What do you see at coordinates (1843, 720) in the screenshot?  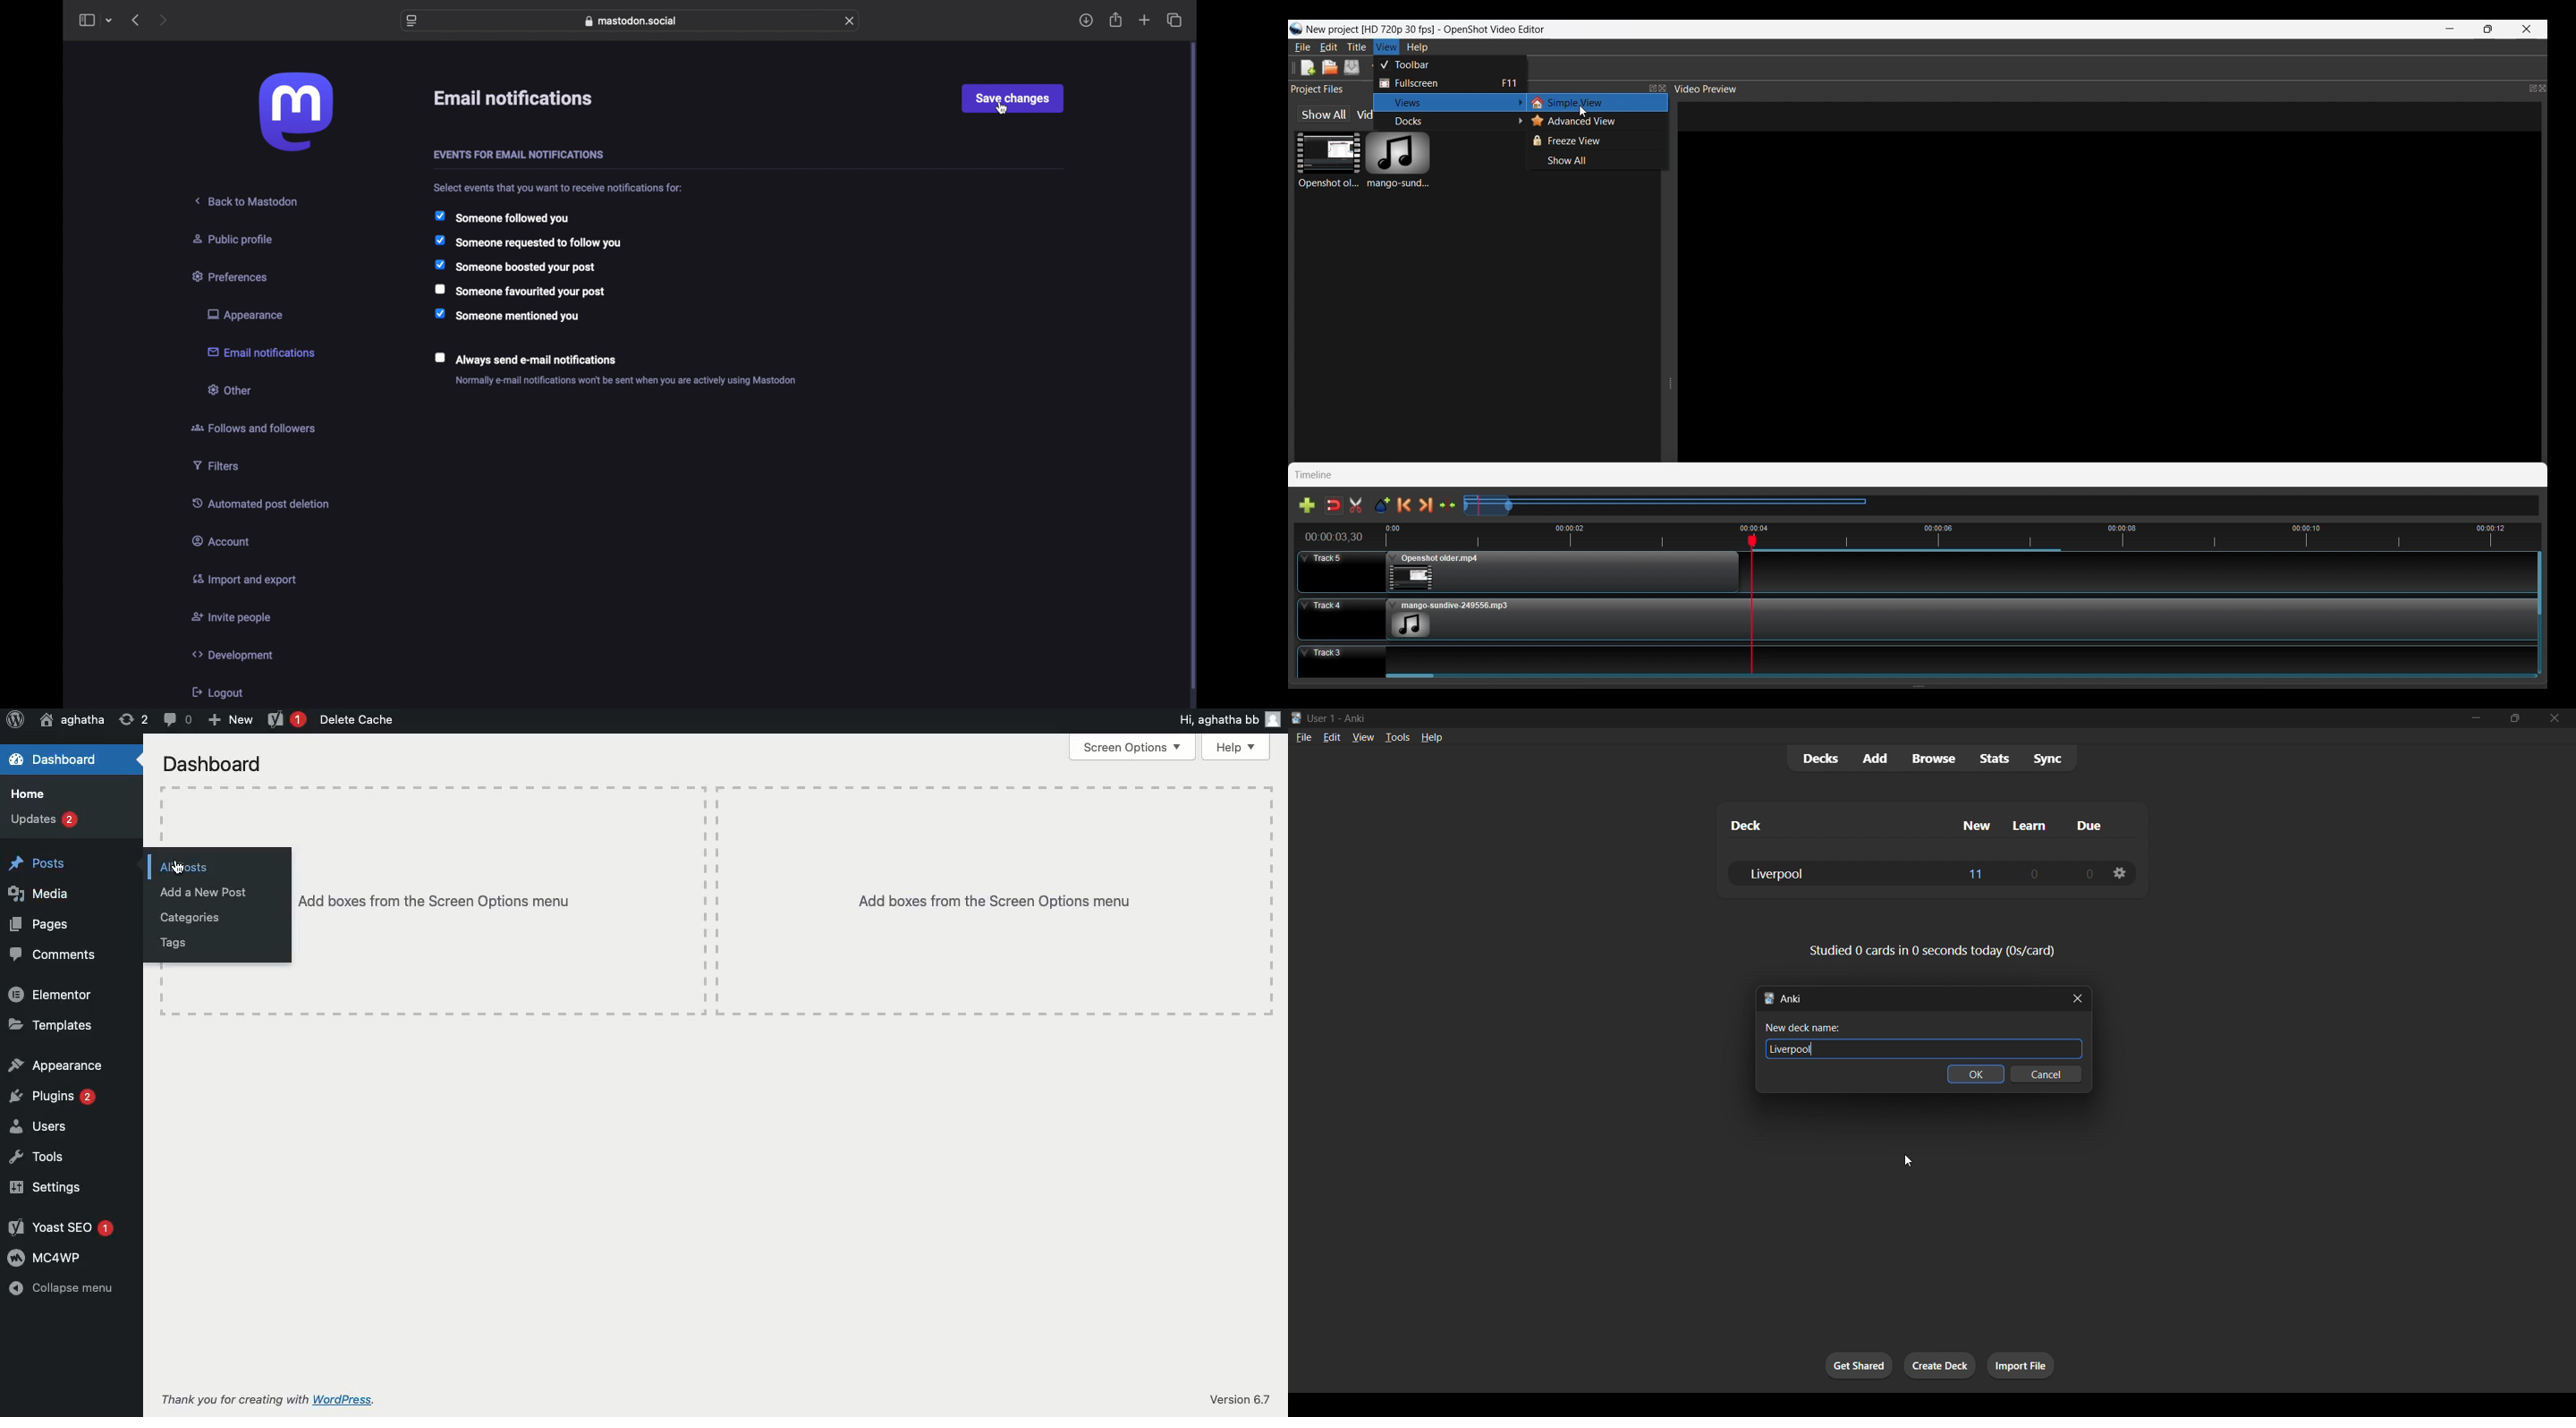 I see `title bar` at bounding box center [1843, 720].